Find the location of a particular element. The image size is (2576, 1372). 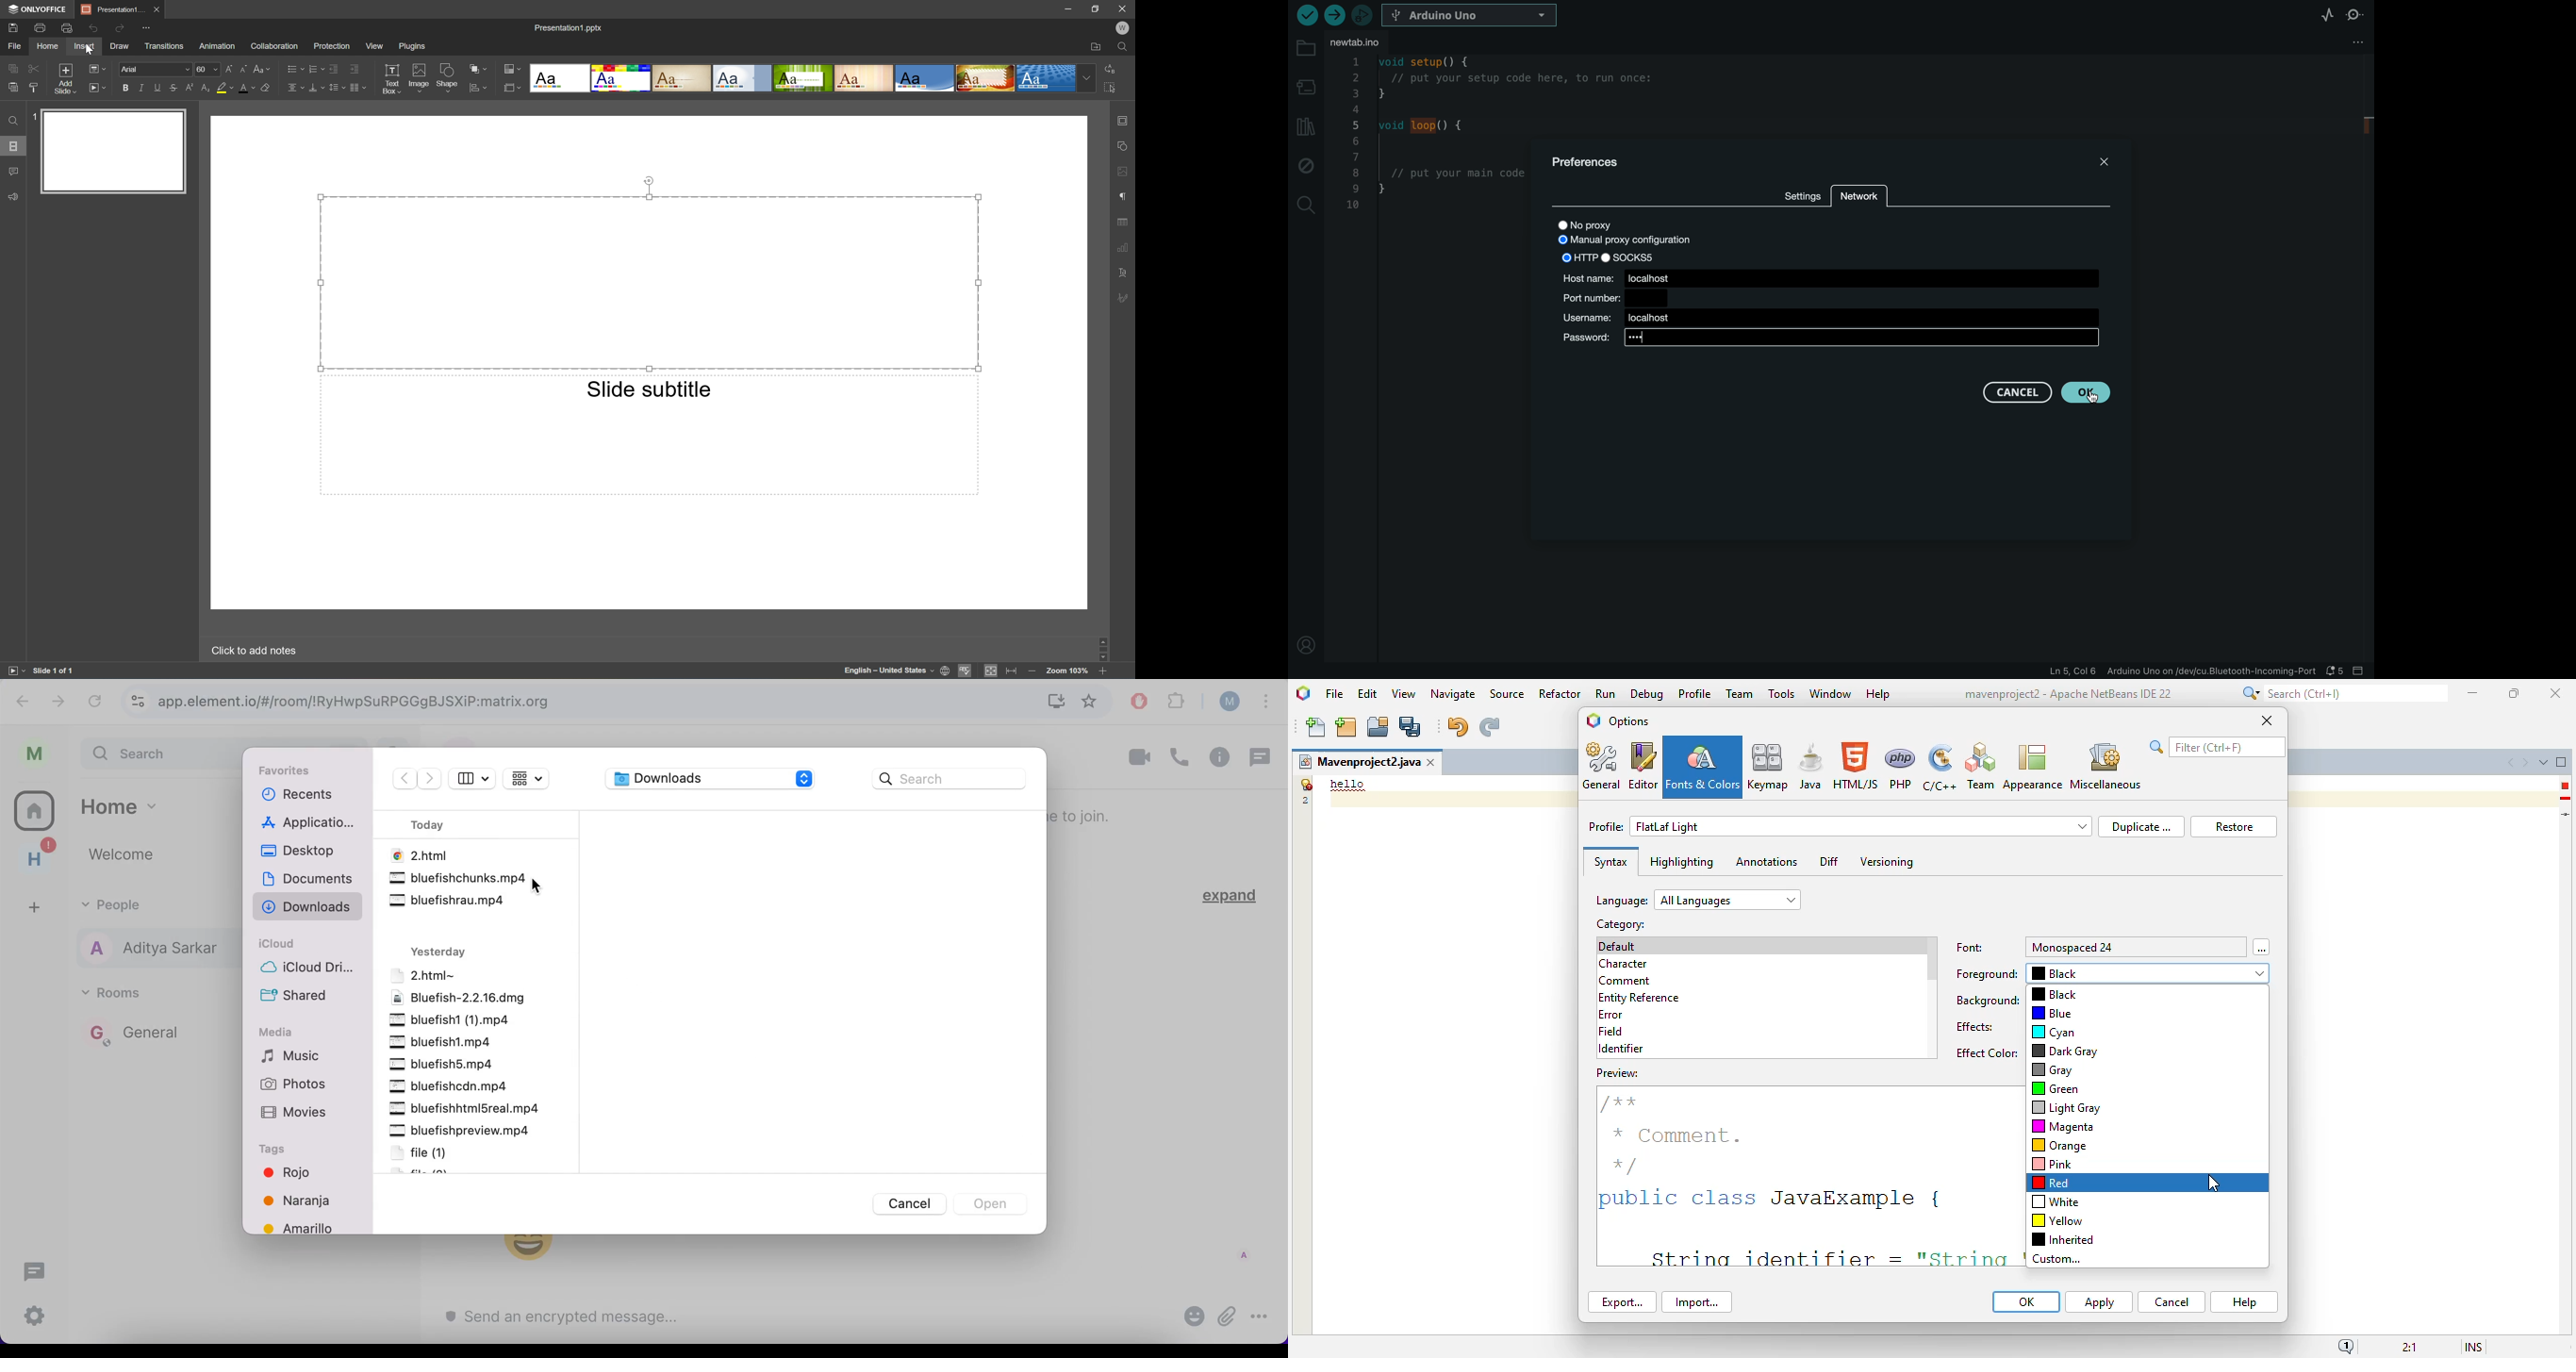

emoji is located at coordinates (1191, 1316).